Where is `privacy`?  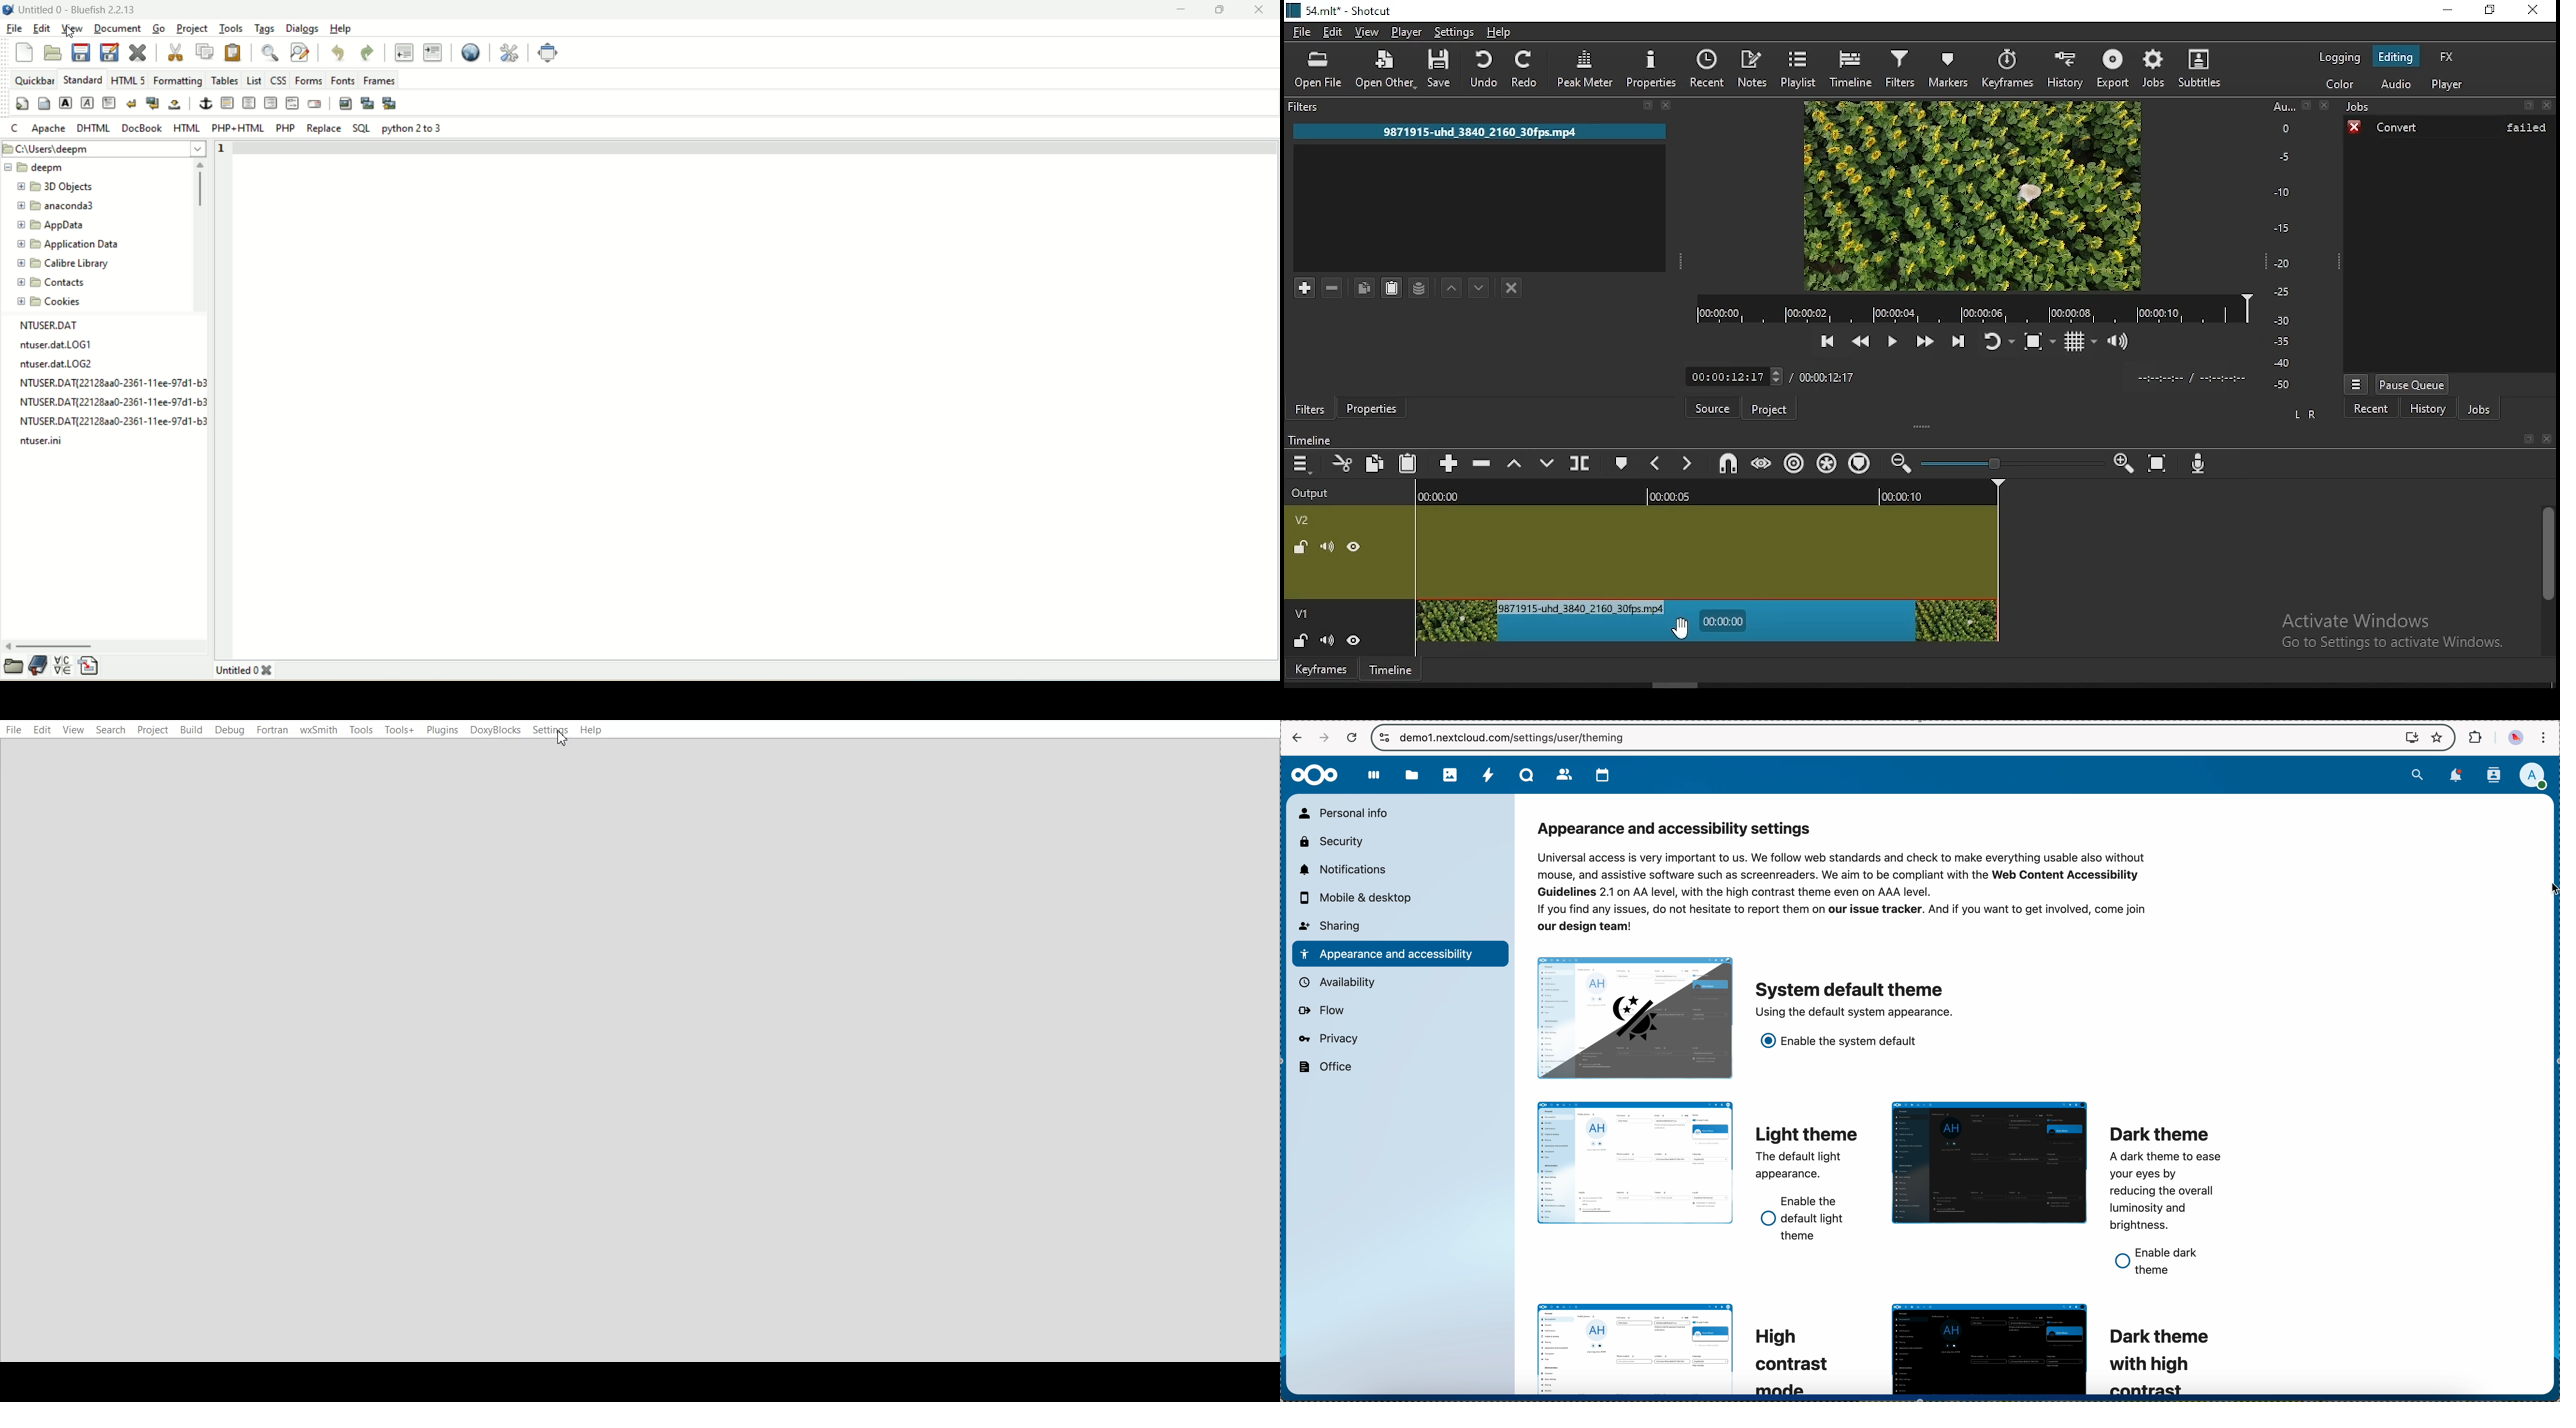
privacy is located at coordinates (1330, 1039).